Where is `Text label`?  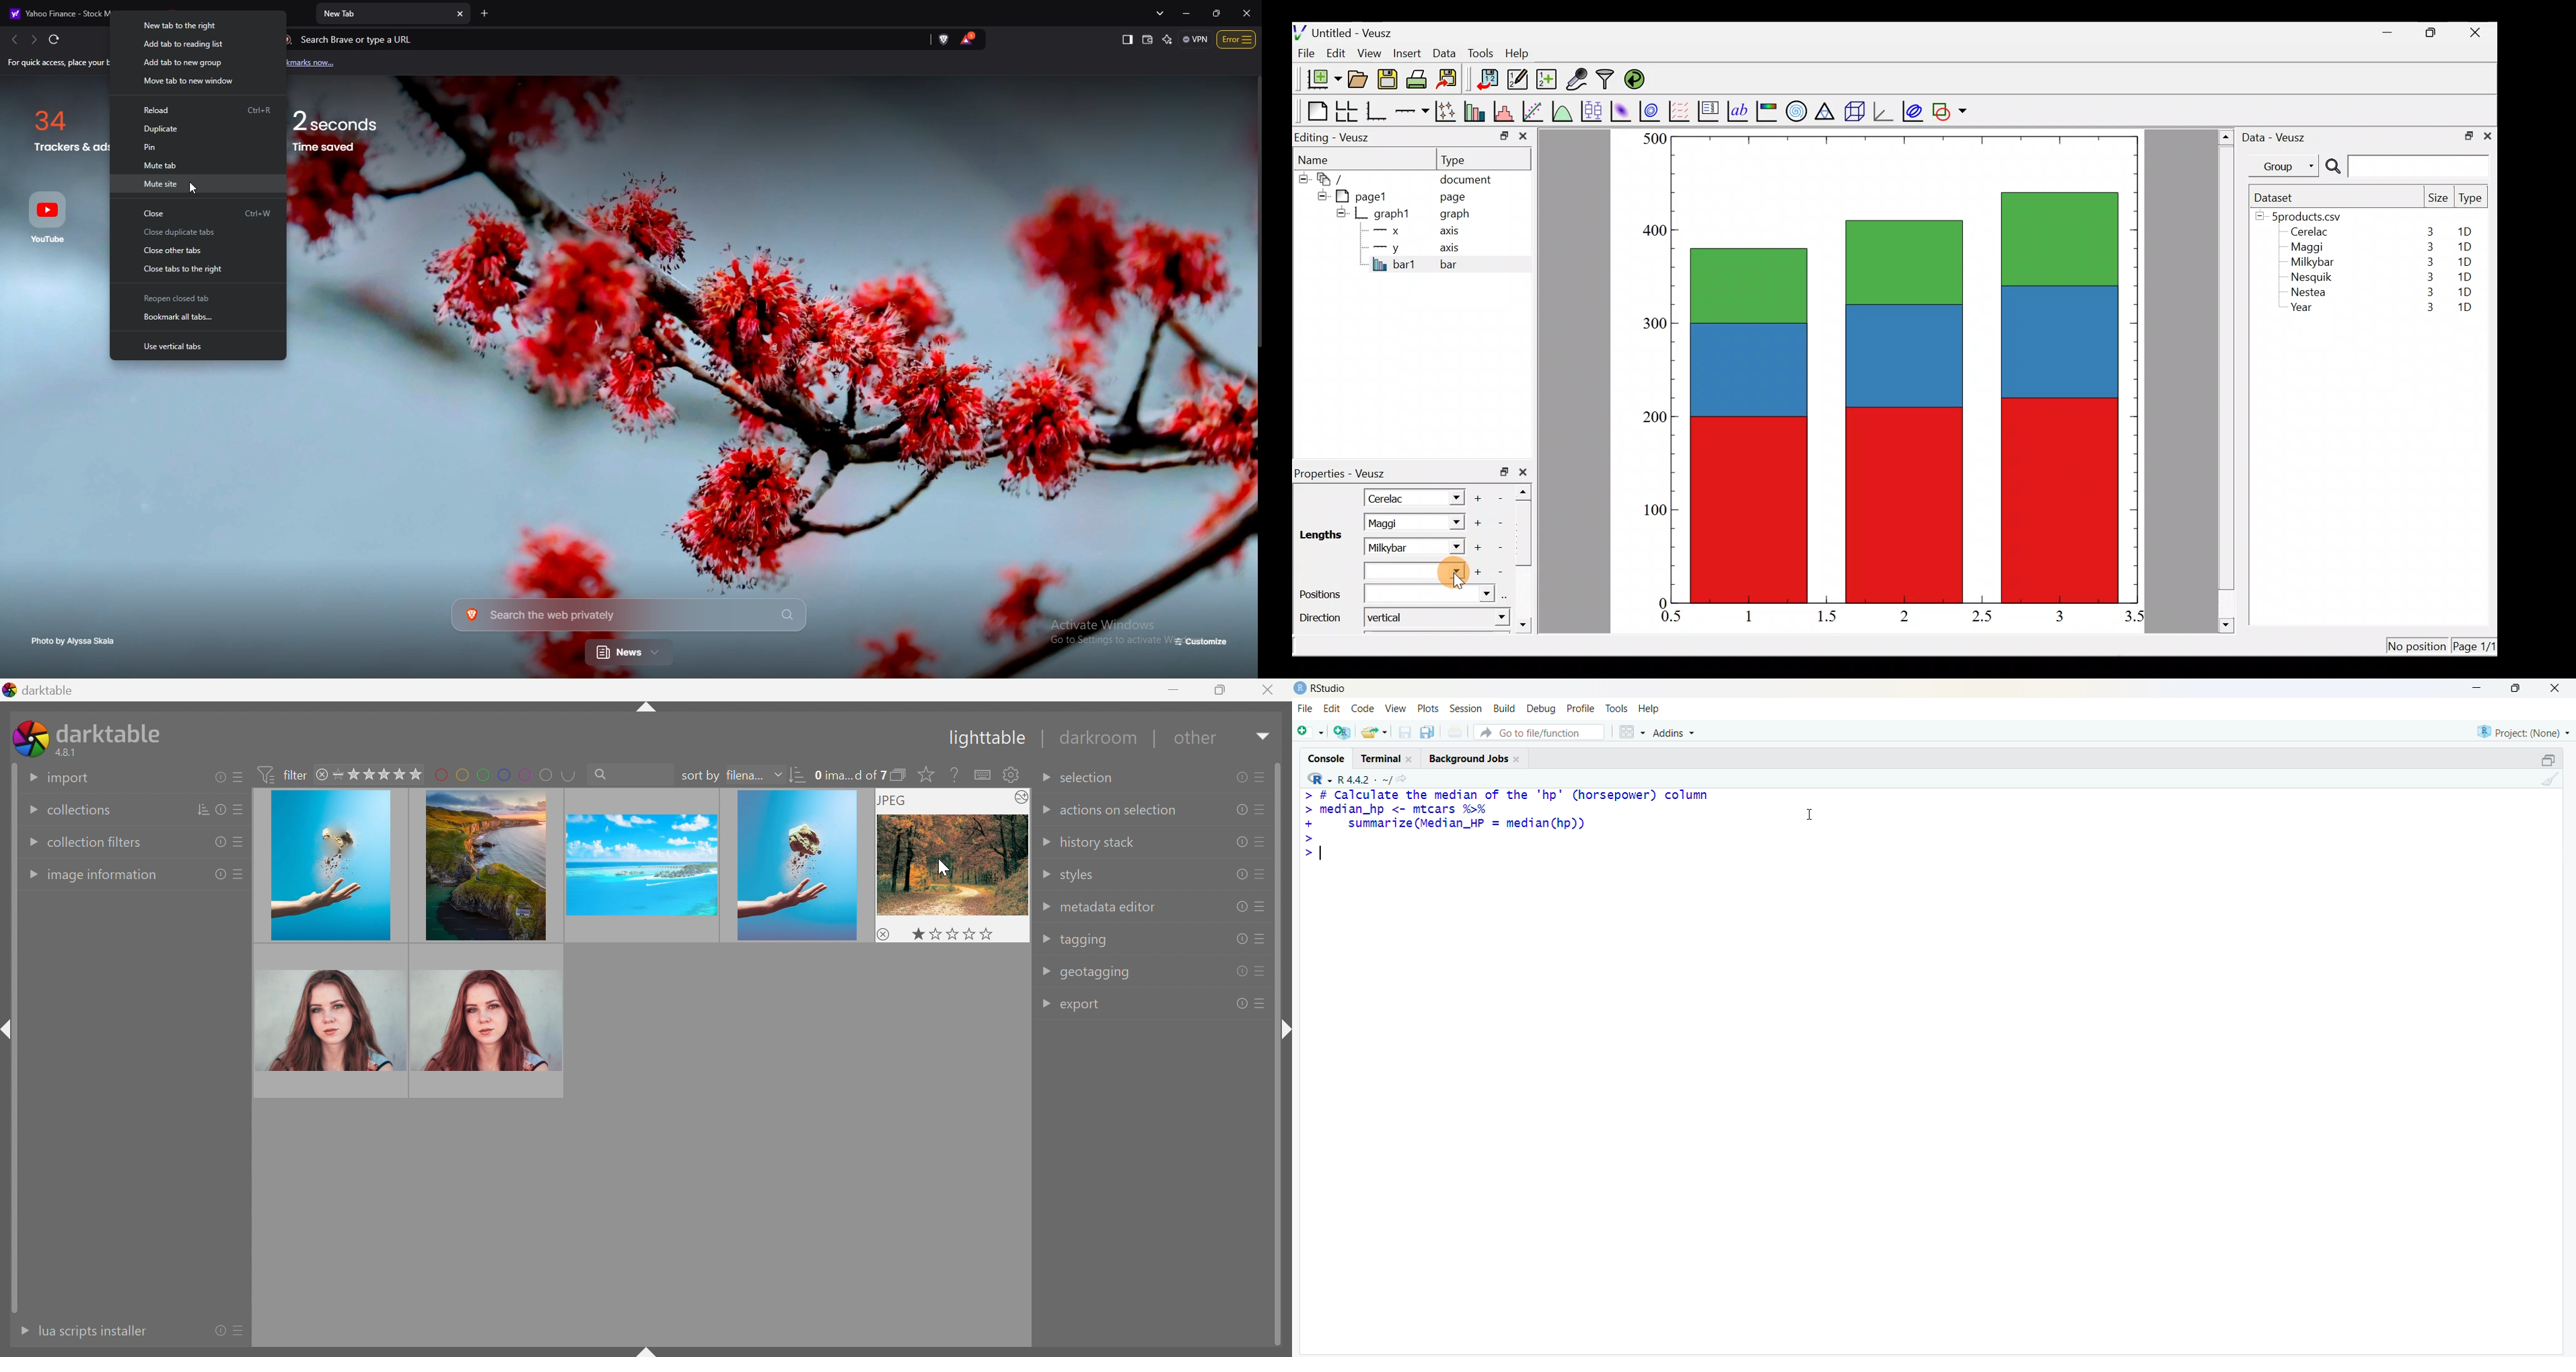
Text label is located at coordinates (1739, 109).